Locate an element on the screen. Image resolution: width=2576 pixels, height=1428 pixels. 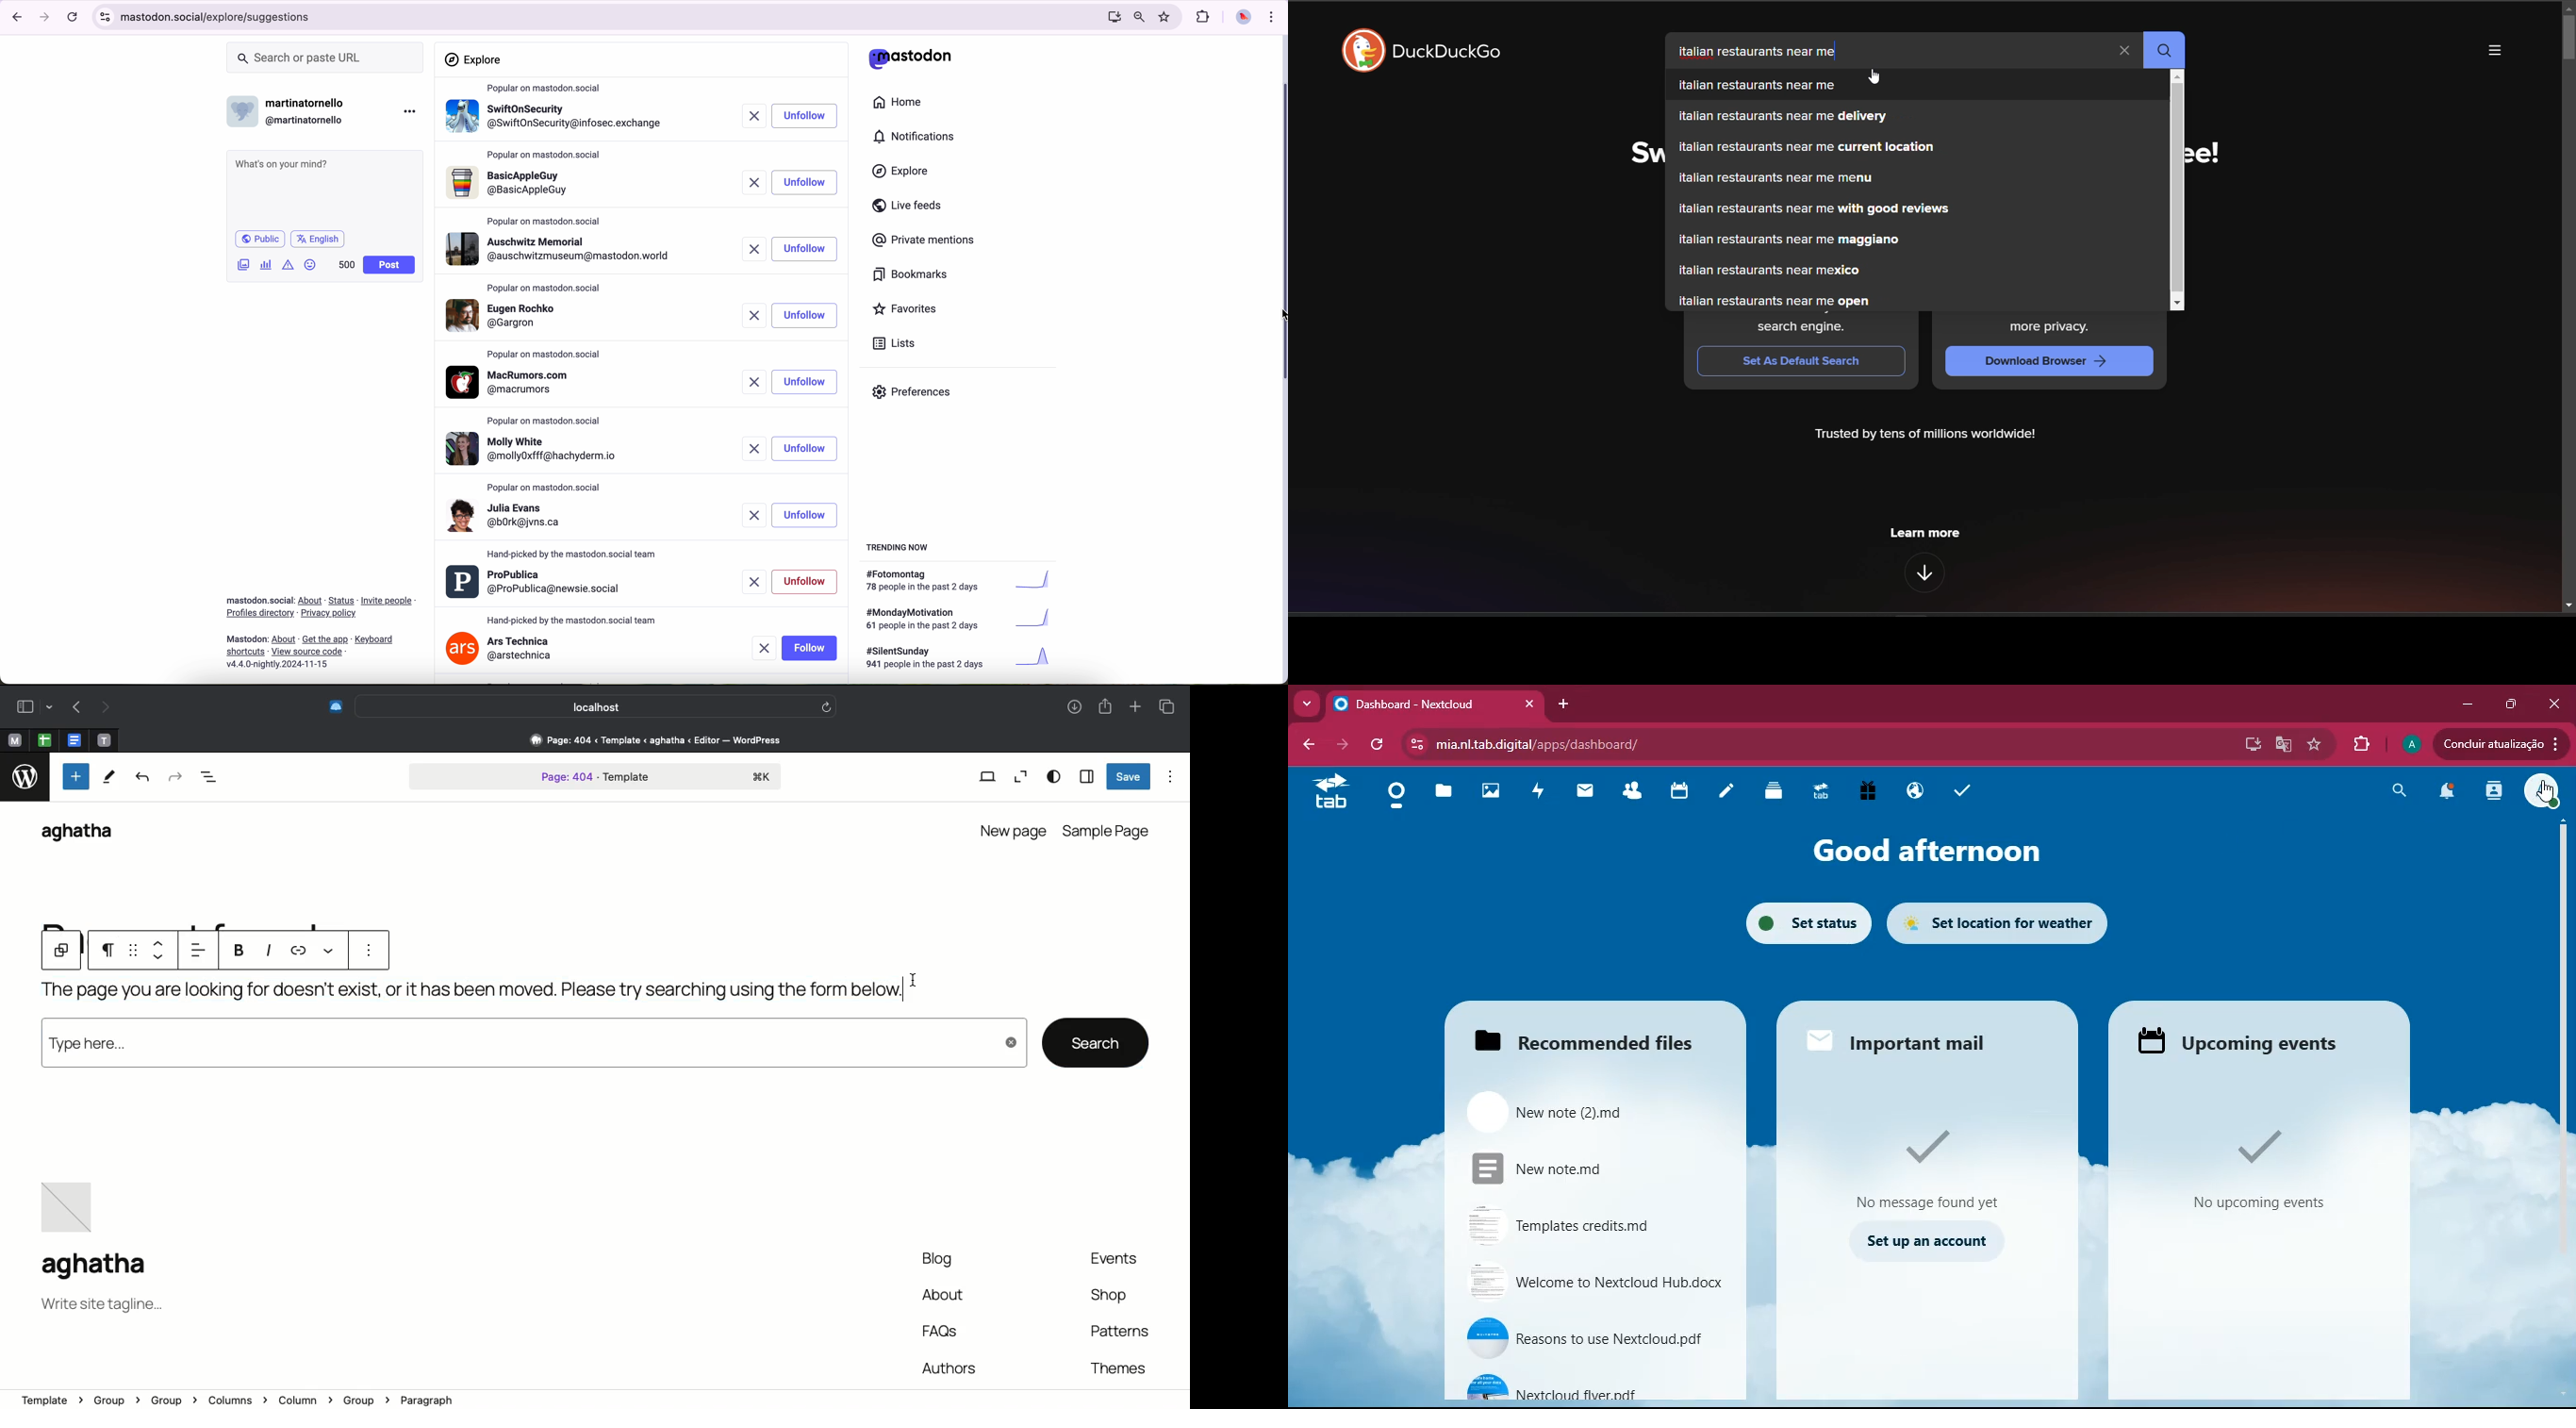
extensions is located at coordinates (1204, 17).